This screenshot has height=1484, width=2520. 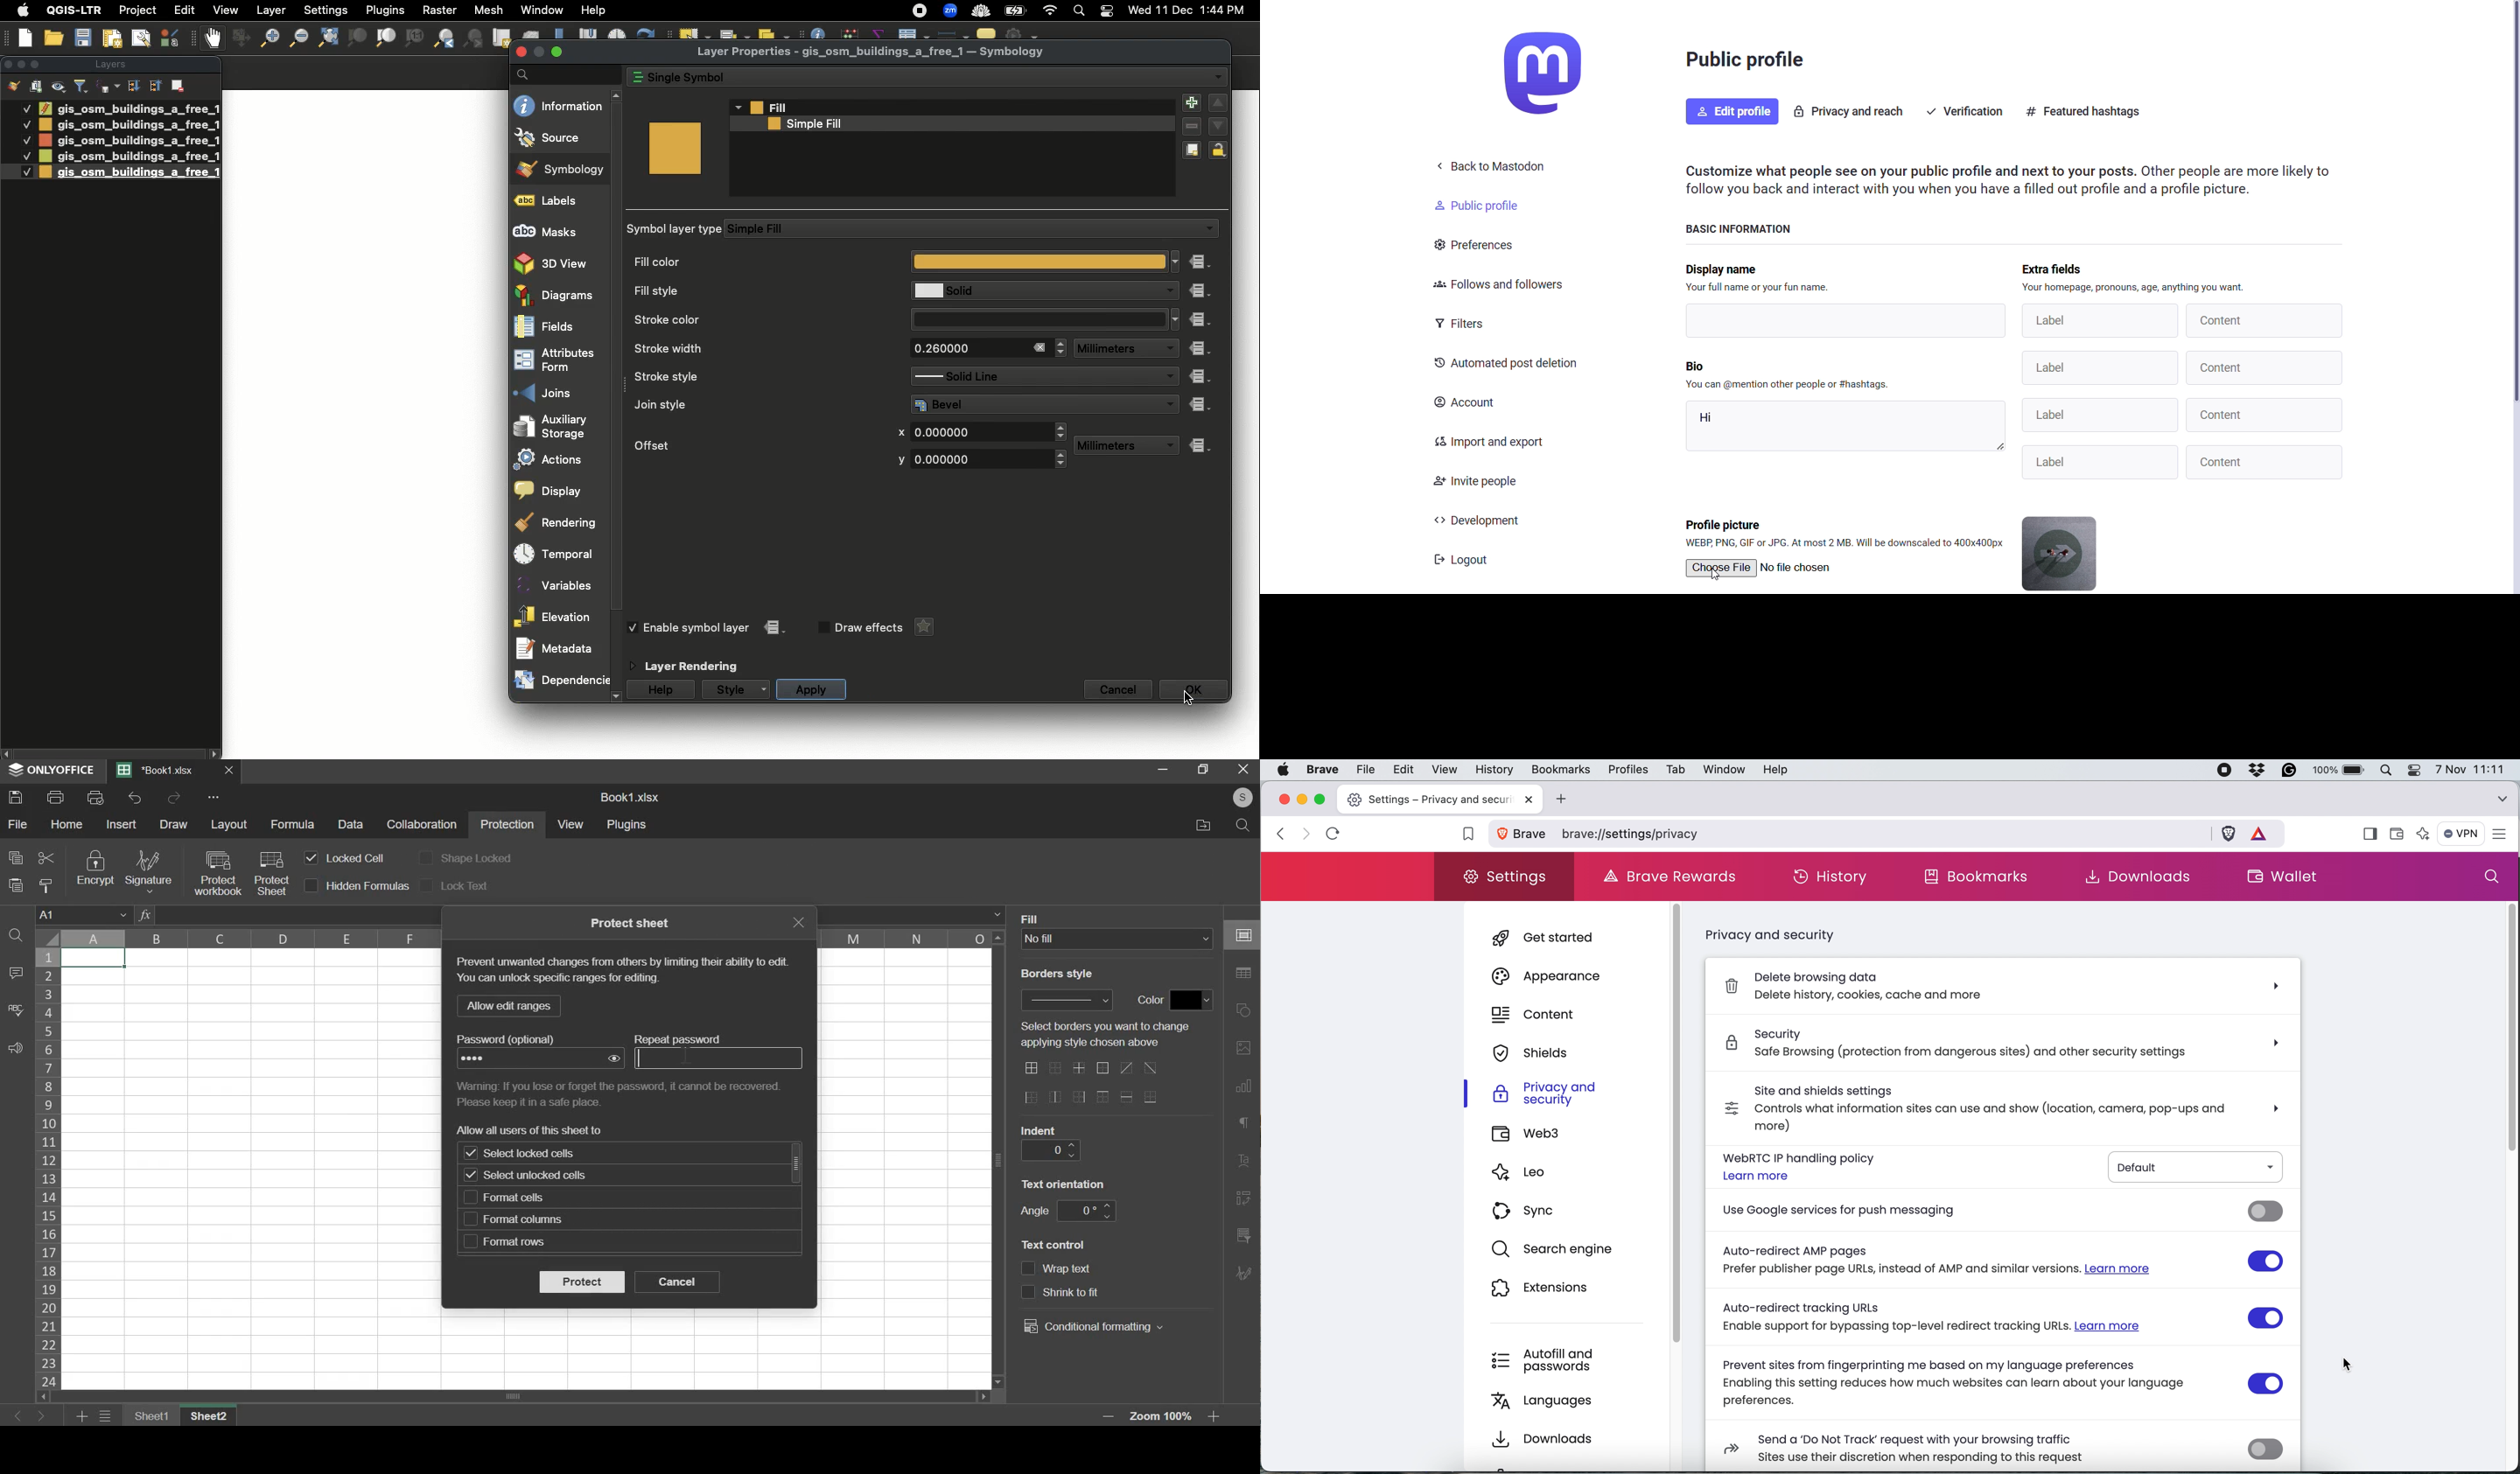 What do you see at coordinates (1550, 1288) in the screenshot?
I see `extensions` at bounding box center [1550, 1288].